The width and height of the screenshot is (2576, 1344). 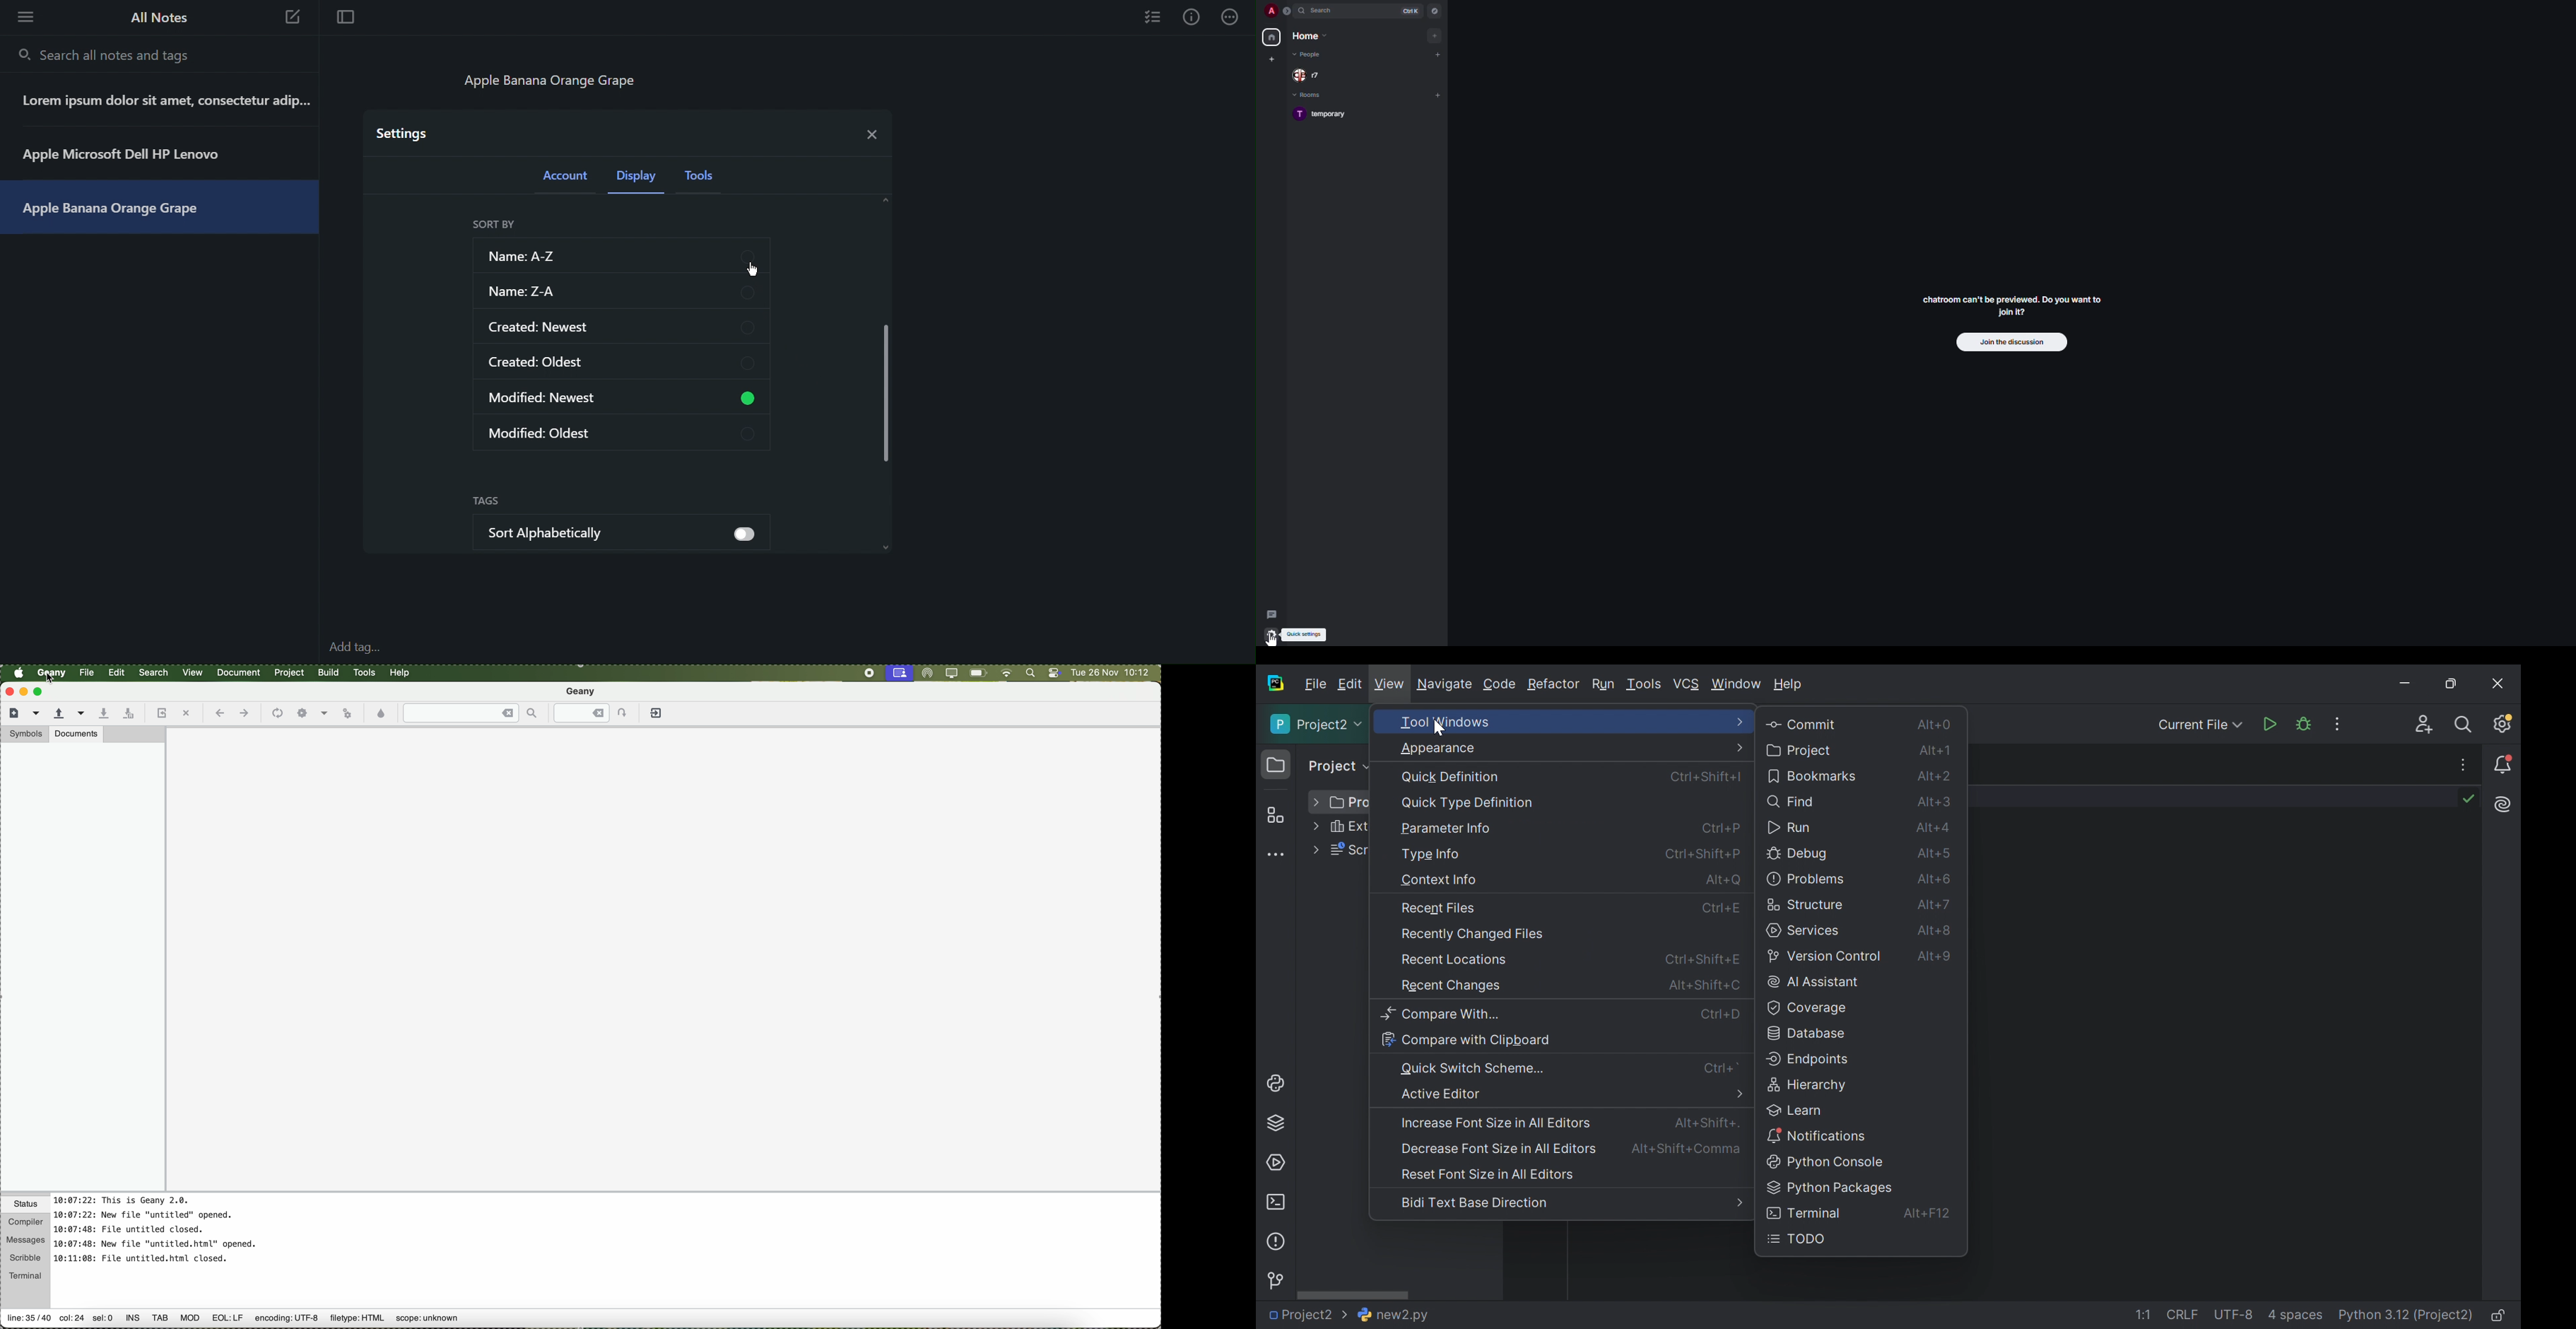 What do you see at coordinates (624, 431) in the screenshot?
I see `Modified: Oldest` at bounding box center [624, 431].